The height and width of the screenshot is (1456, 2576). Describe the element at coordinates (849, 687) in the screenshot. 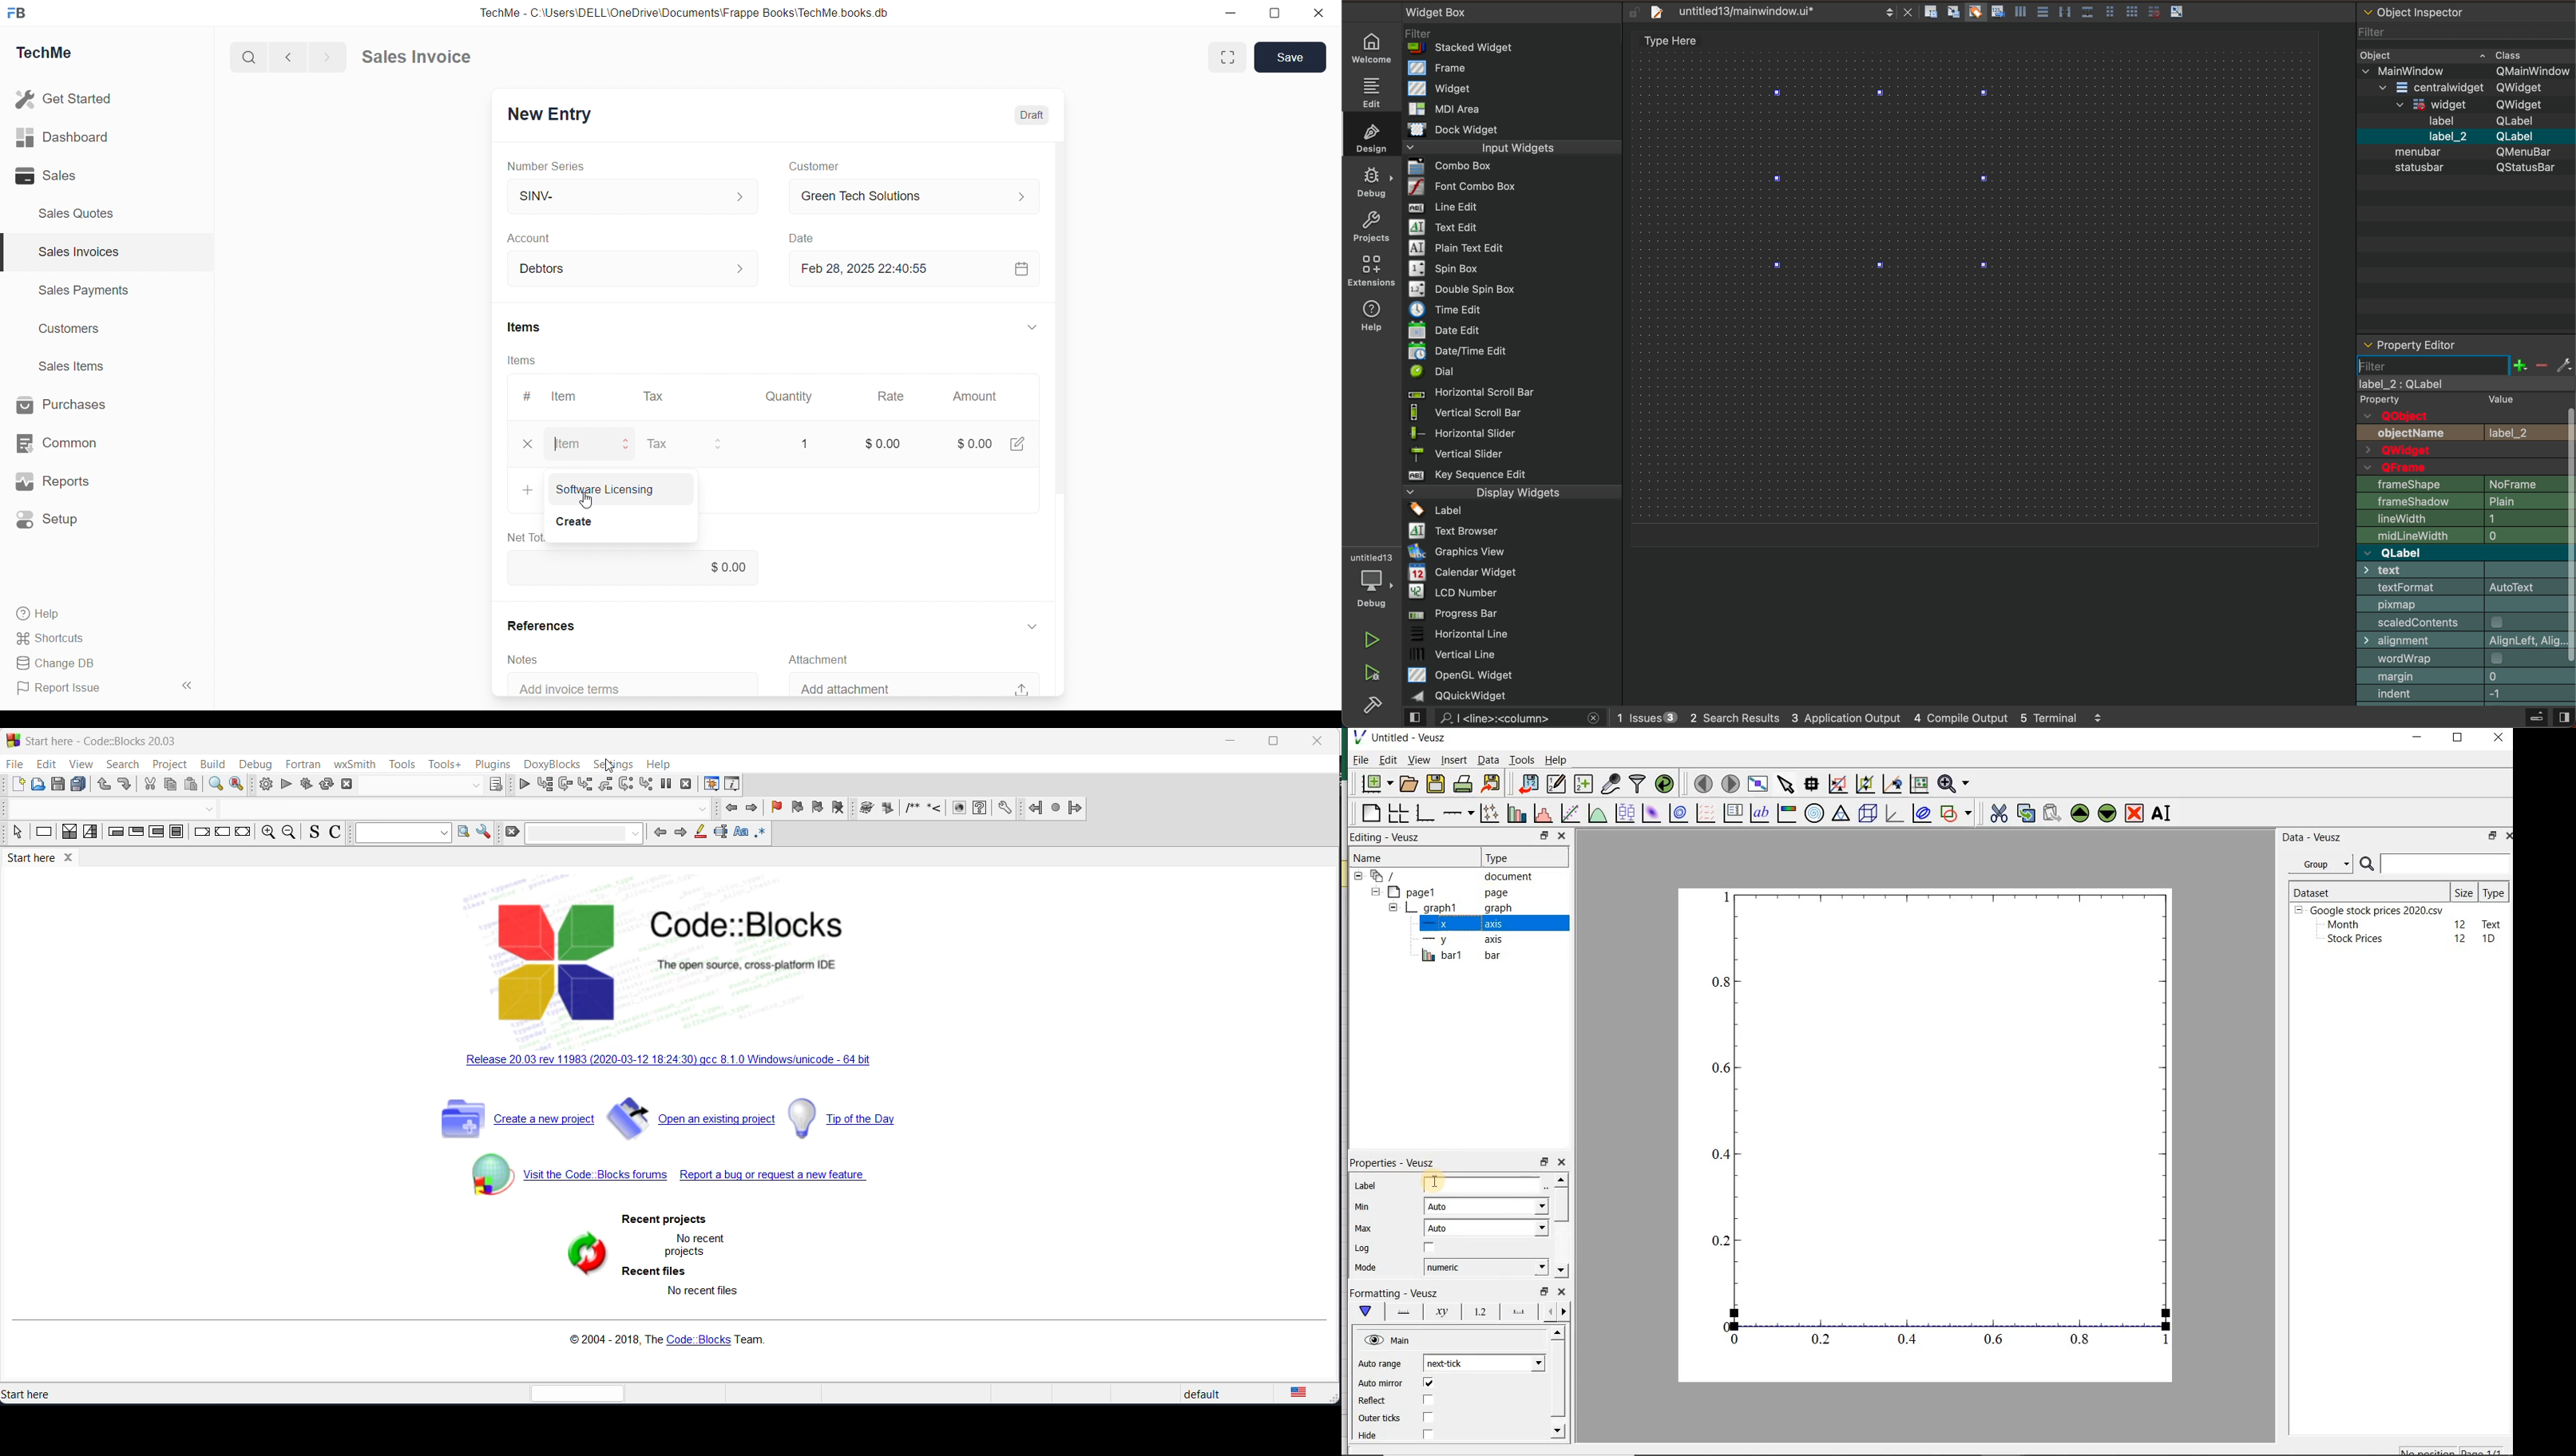

I see `Add attachment` at that location.